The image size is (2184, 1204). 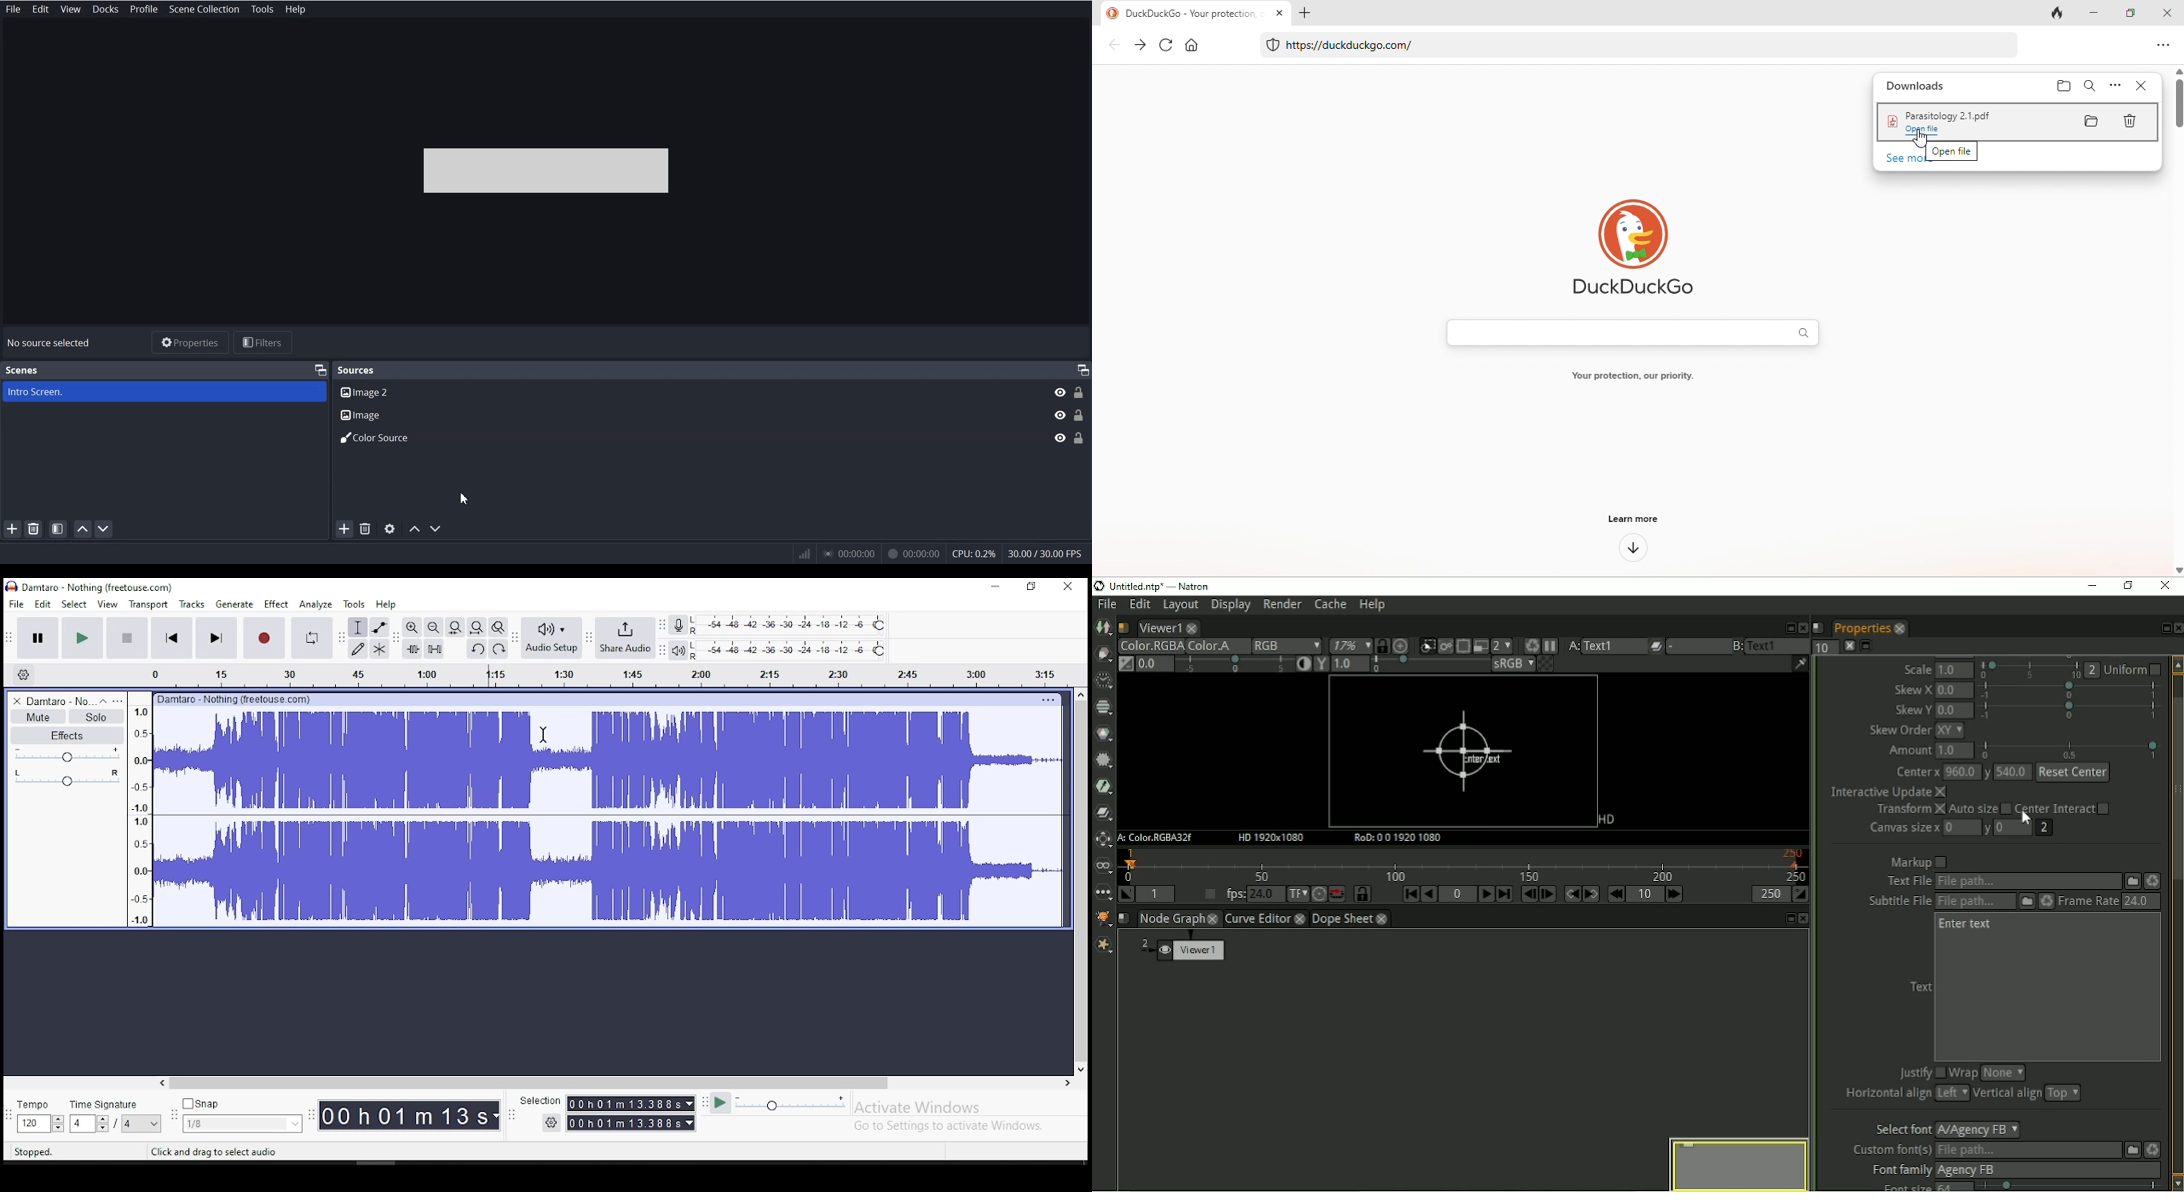 What do you see at coordinates (118, 700) in the screenshot?
I see `open menu` at bounding box center [118, 700].